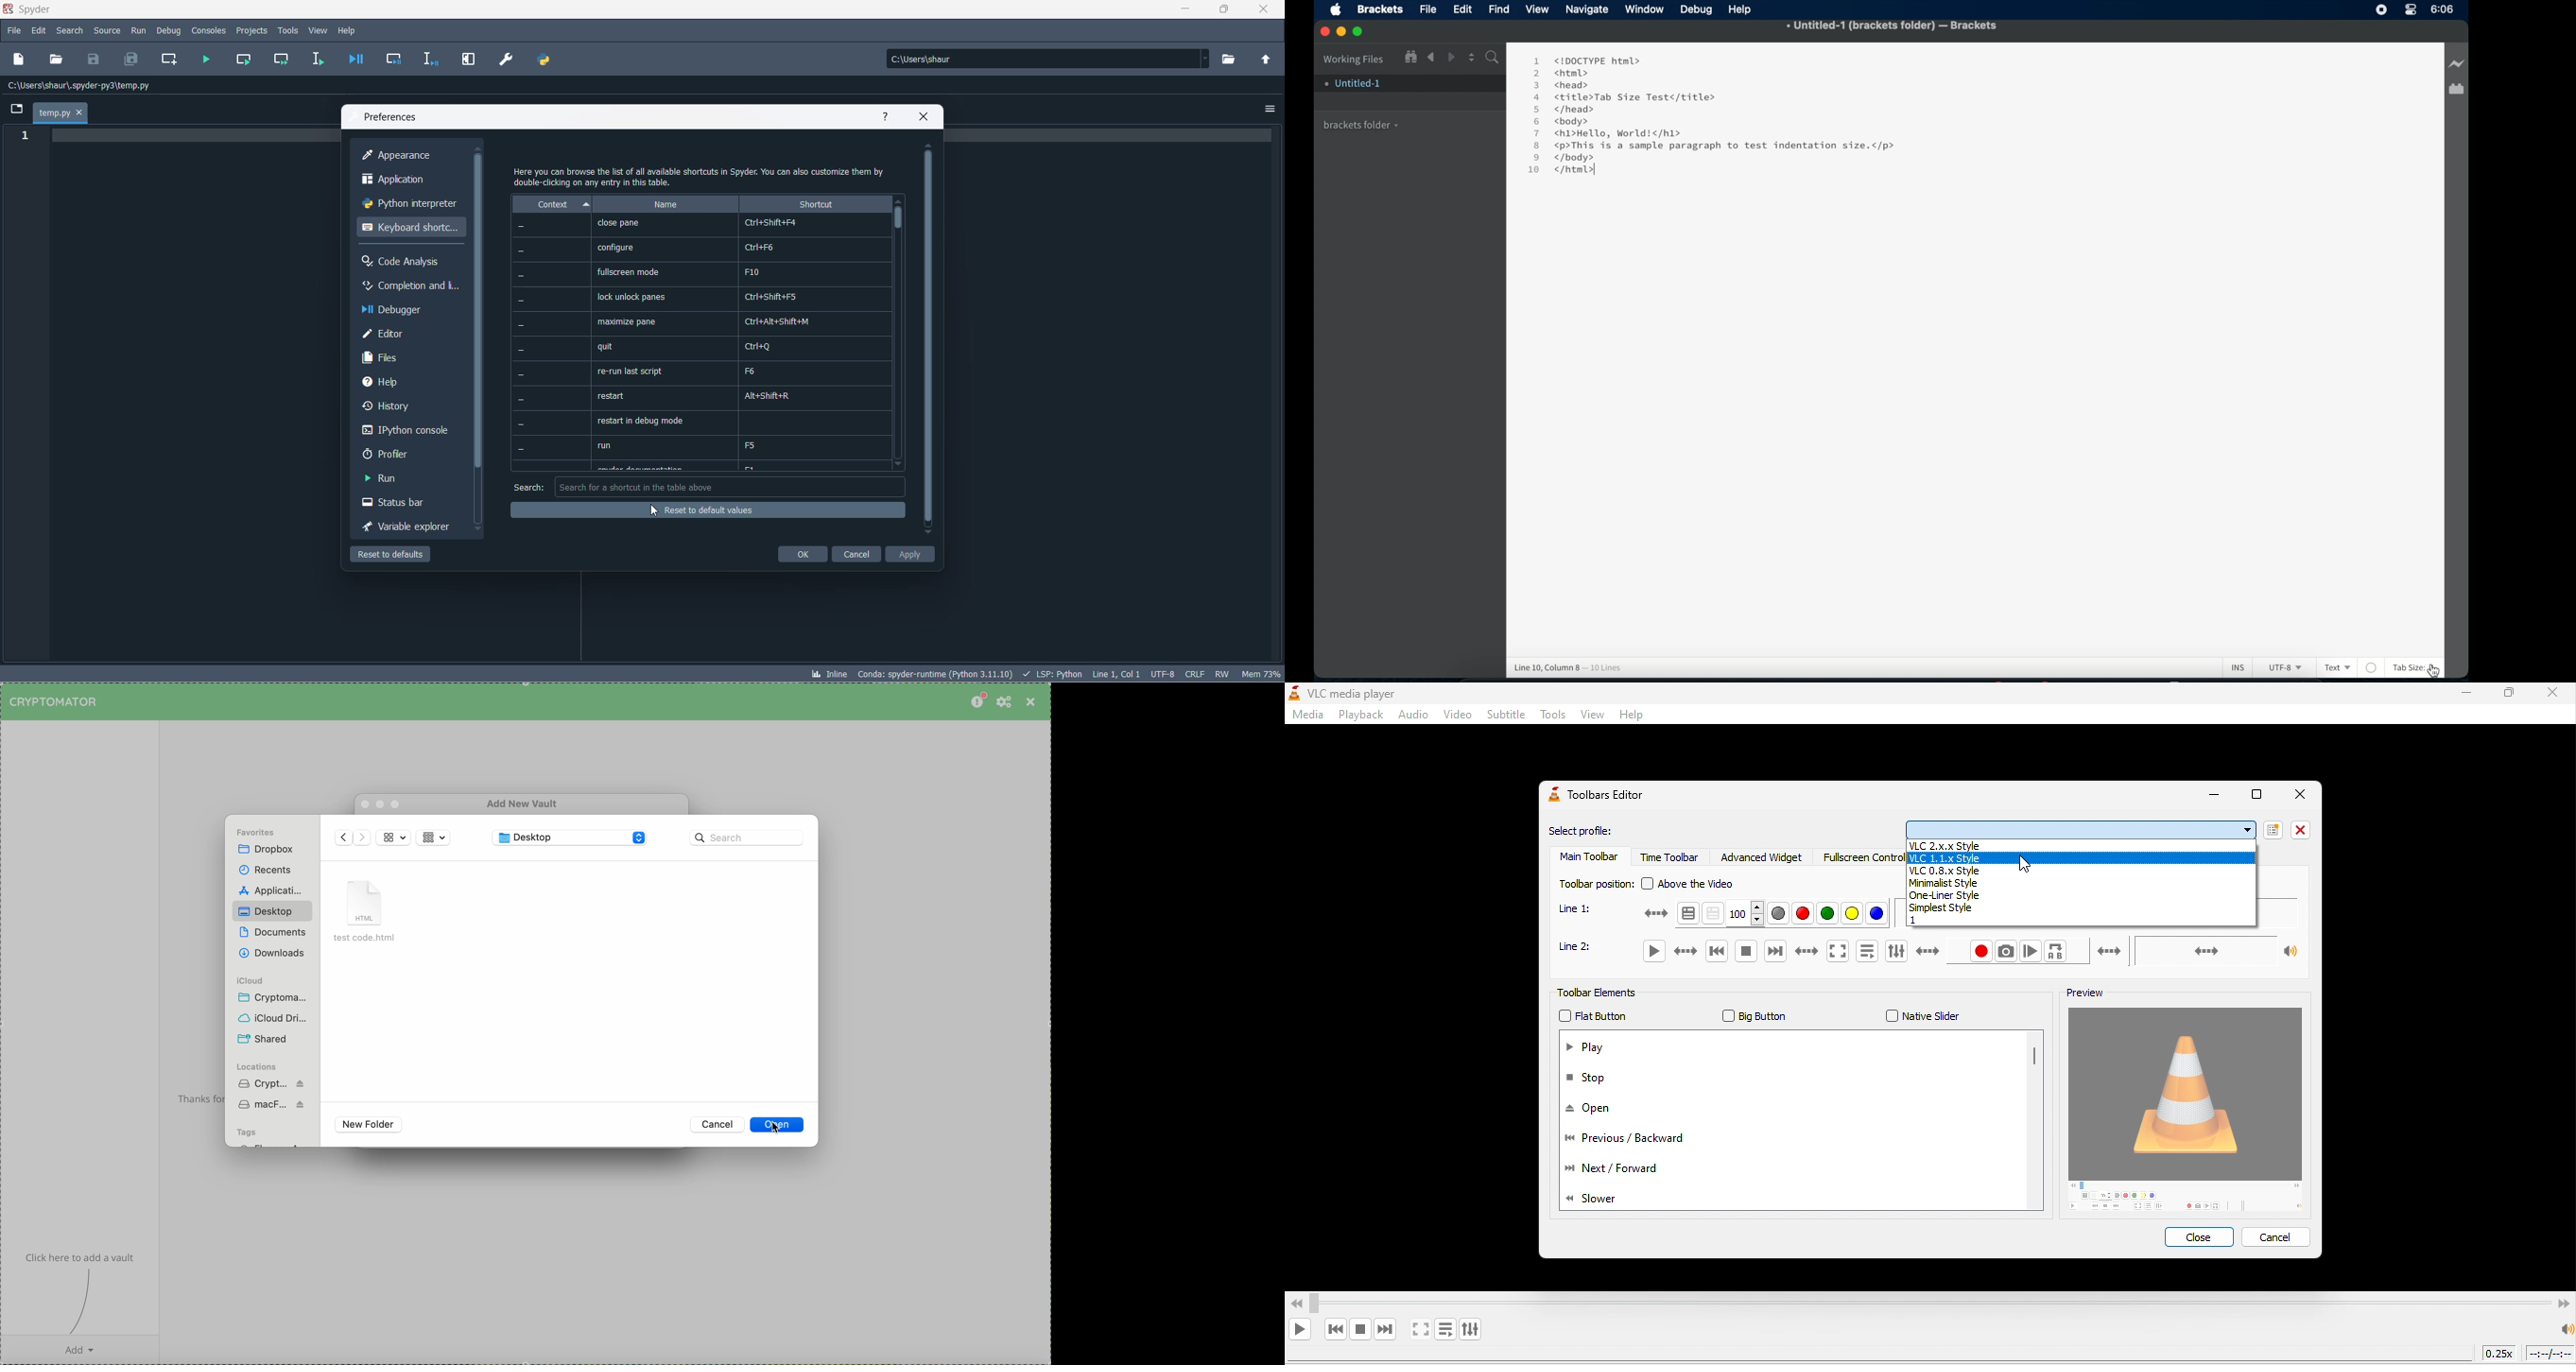  What do you see at coordinates (171, 60) in the screenshot?
I see `create new cell` at bounding box center [171, 60].